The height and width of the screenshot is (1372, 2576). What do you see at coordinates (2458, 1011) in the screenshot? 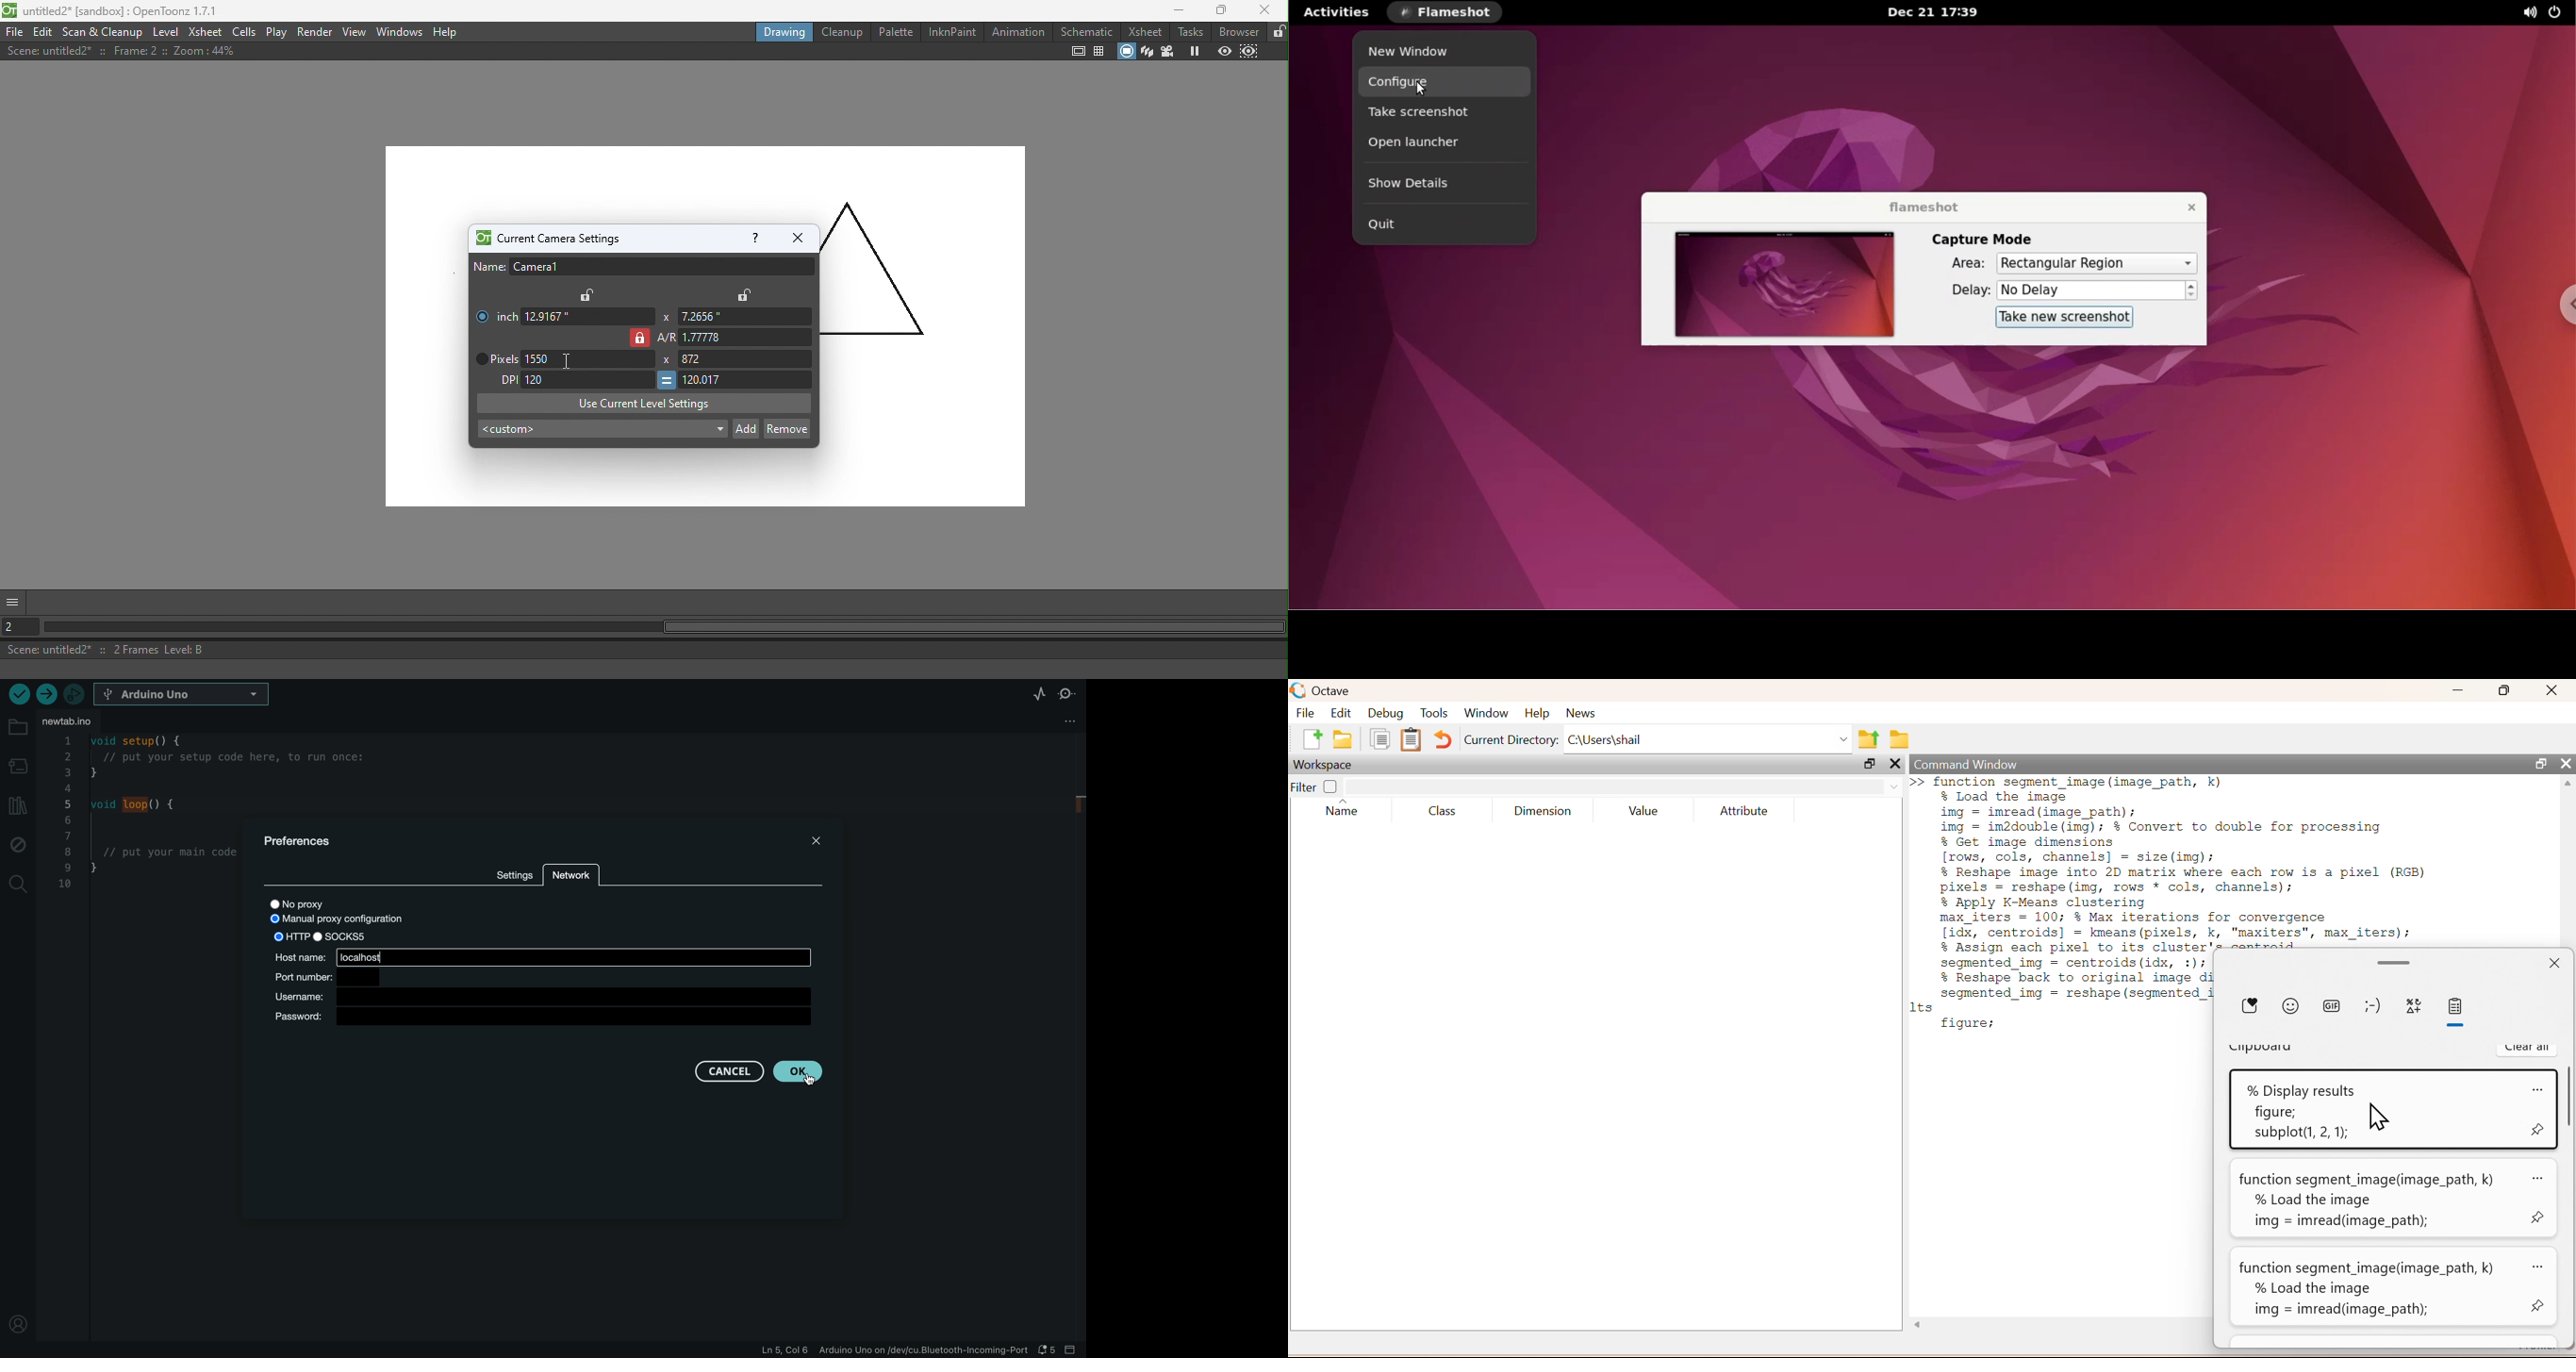
I see `paste` at bounding box center [2458, 1011].